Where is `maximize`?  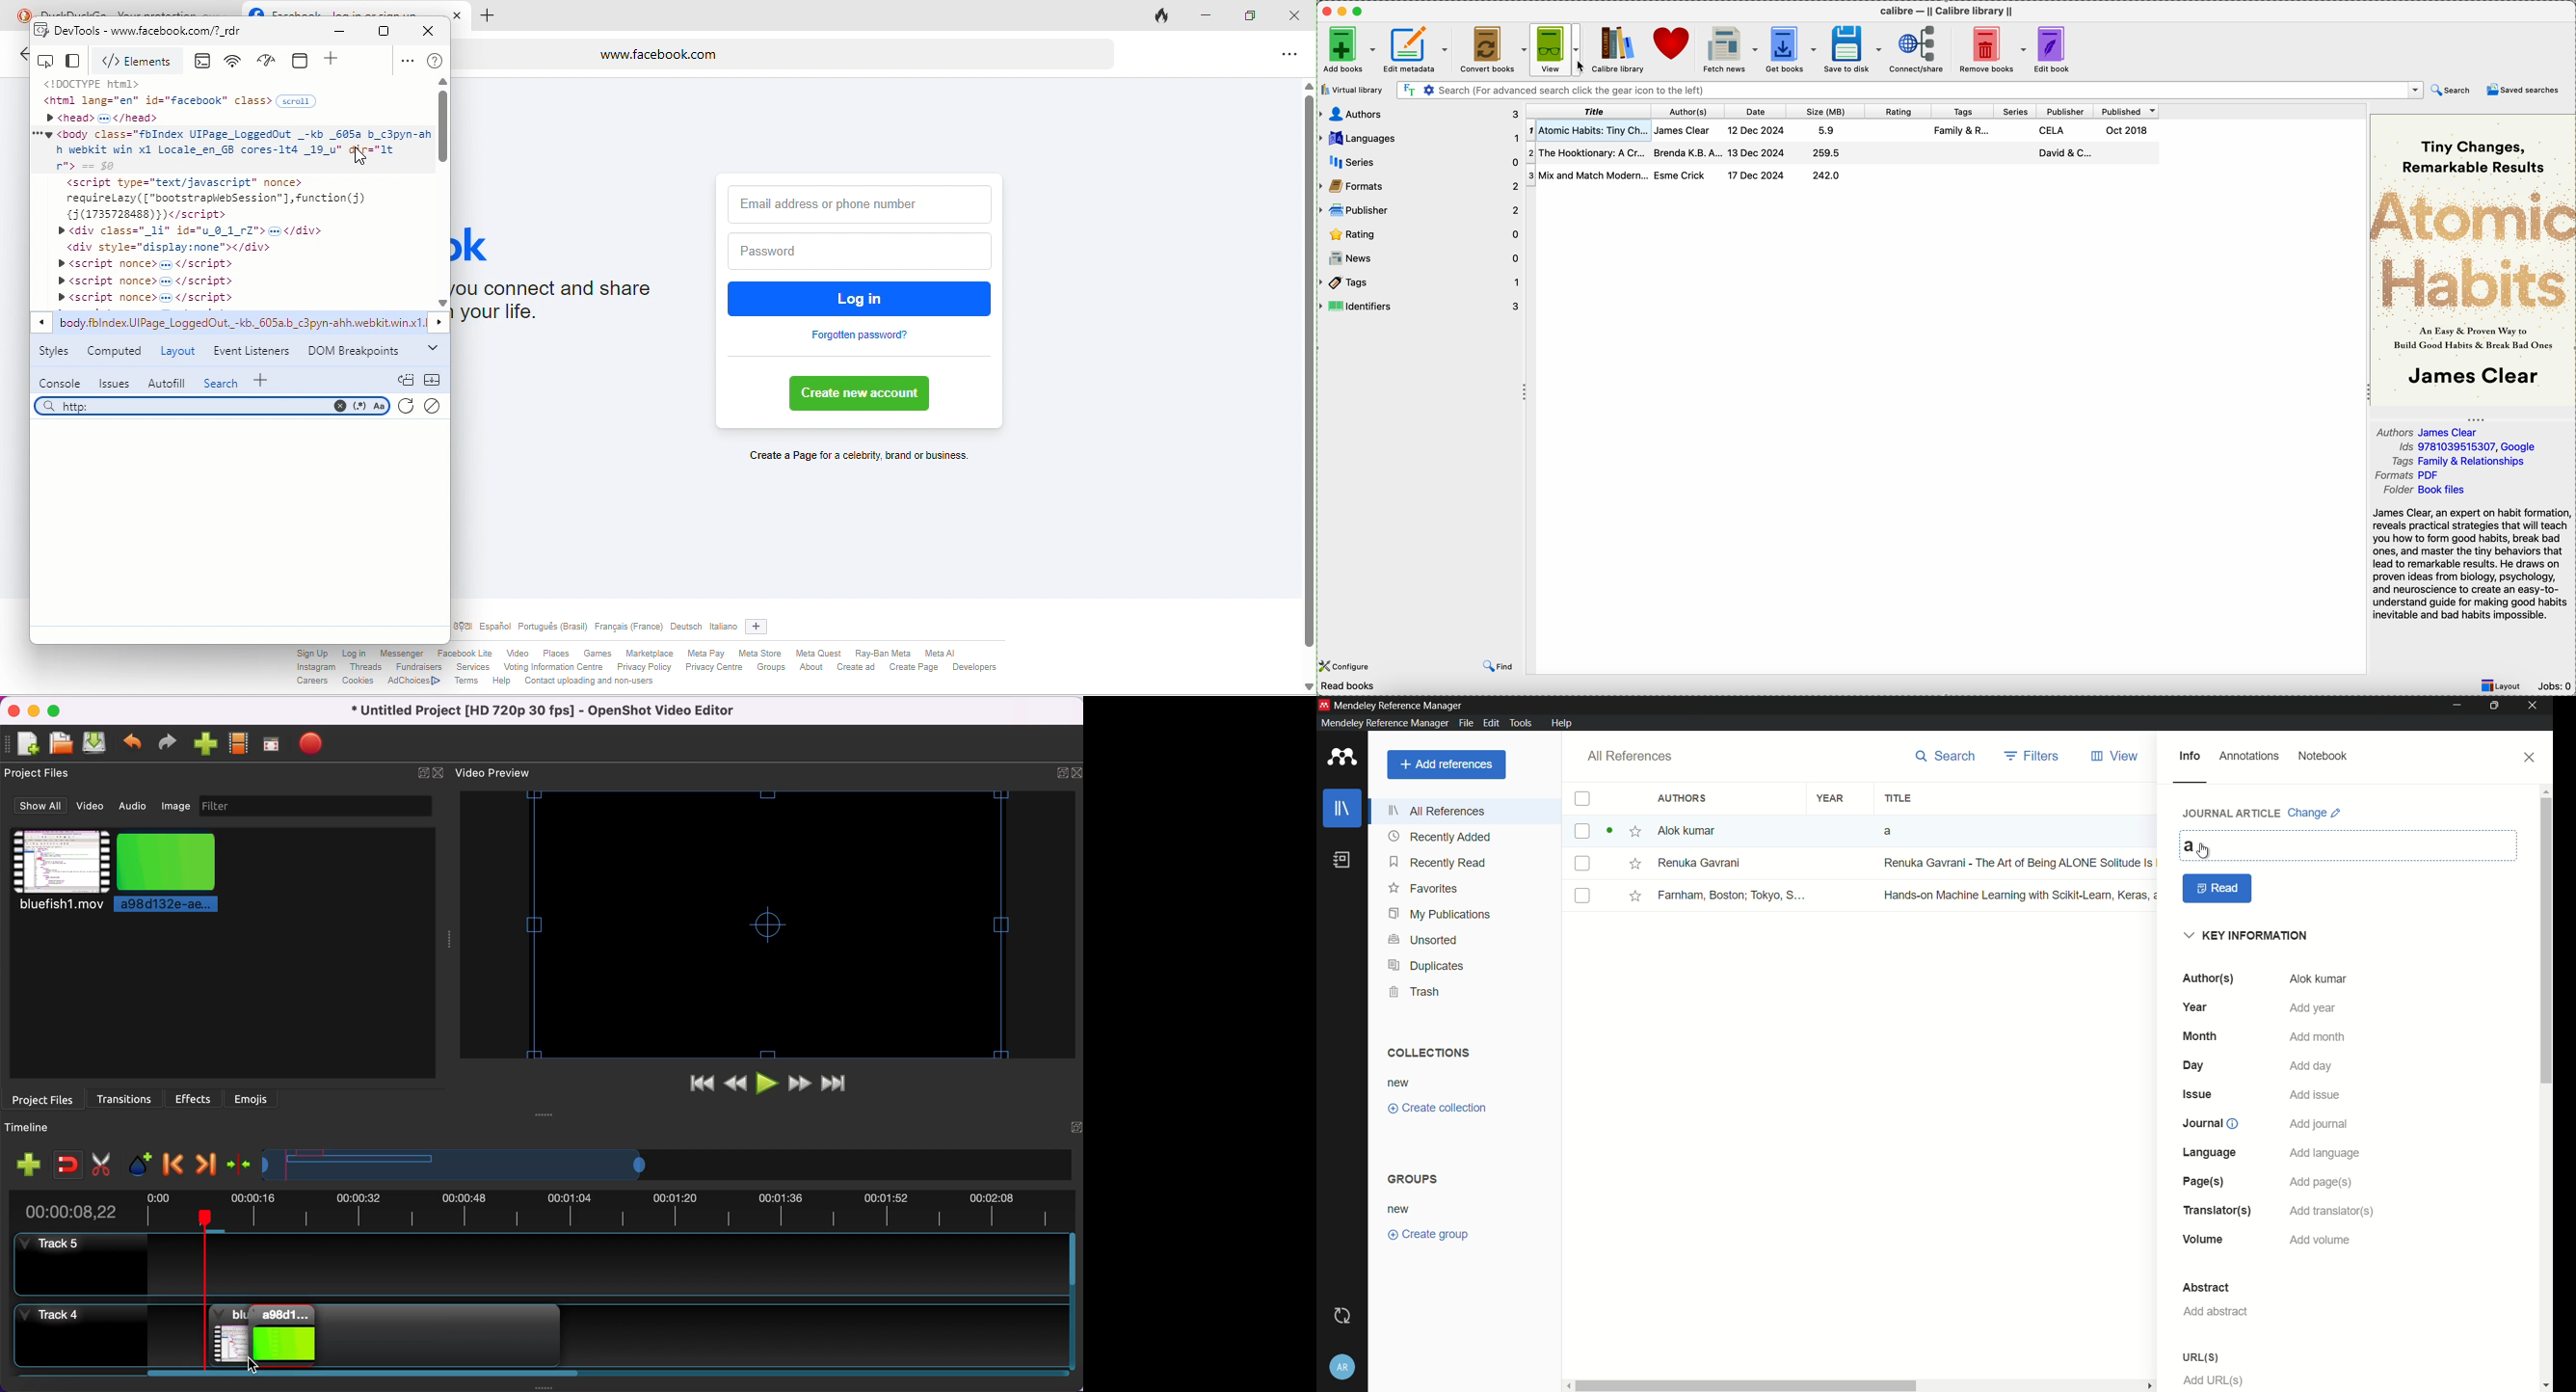
maximize is located at coordinates (1360, 10).